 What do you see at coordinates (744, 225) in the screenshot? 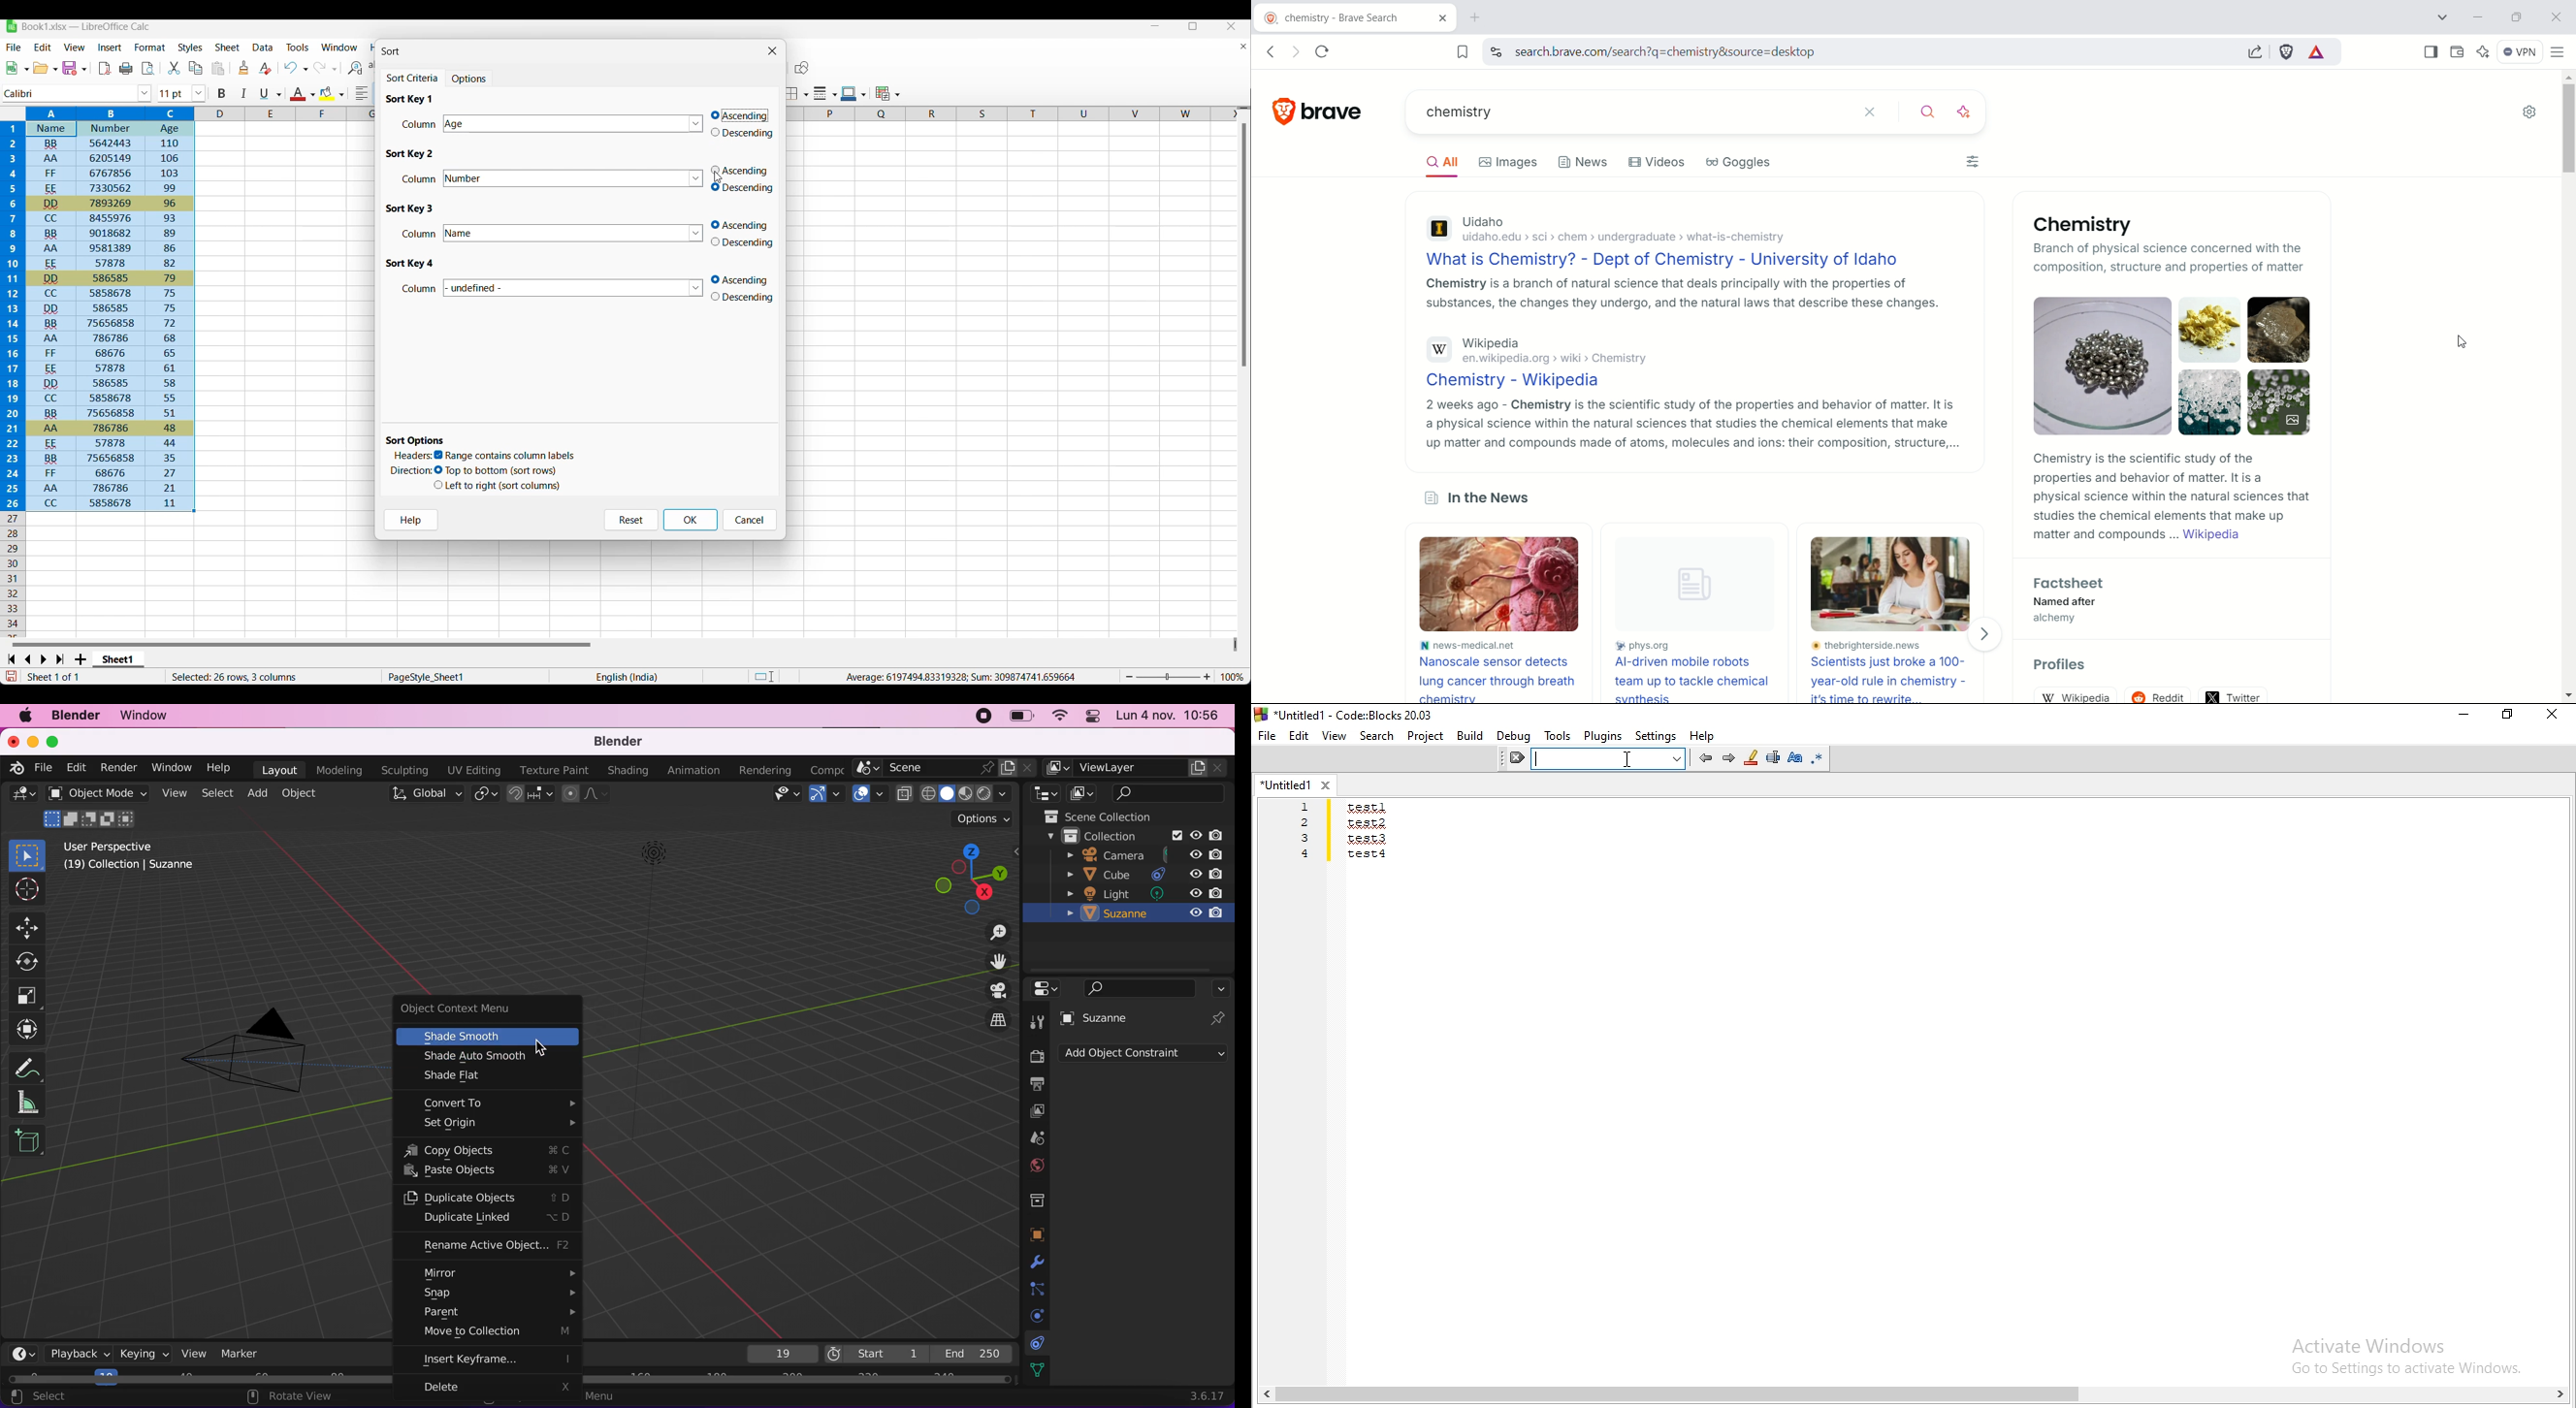
I see `ascending` at bounding box center [744, 225].